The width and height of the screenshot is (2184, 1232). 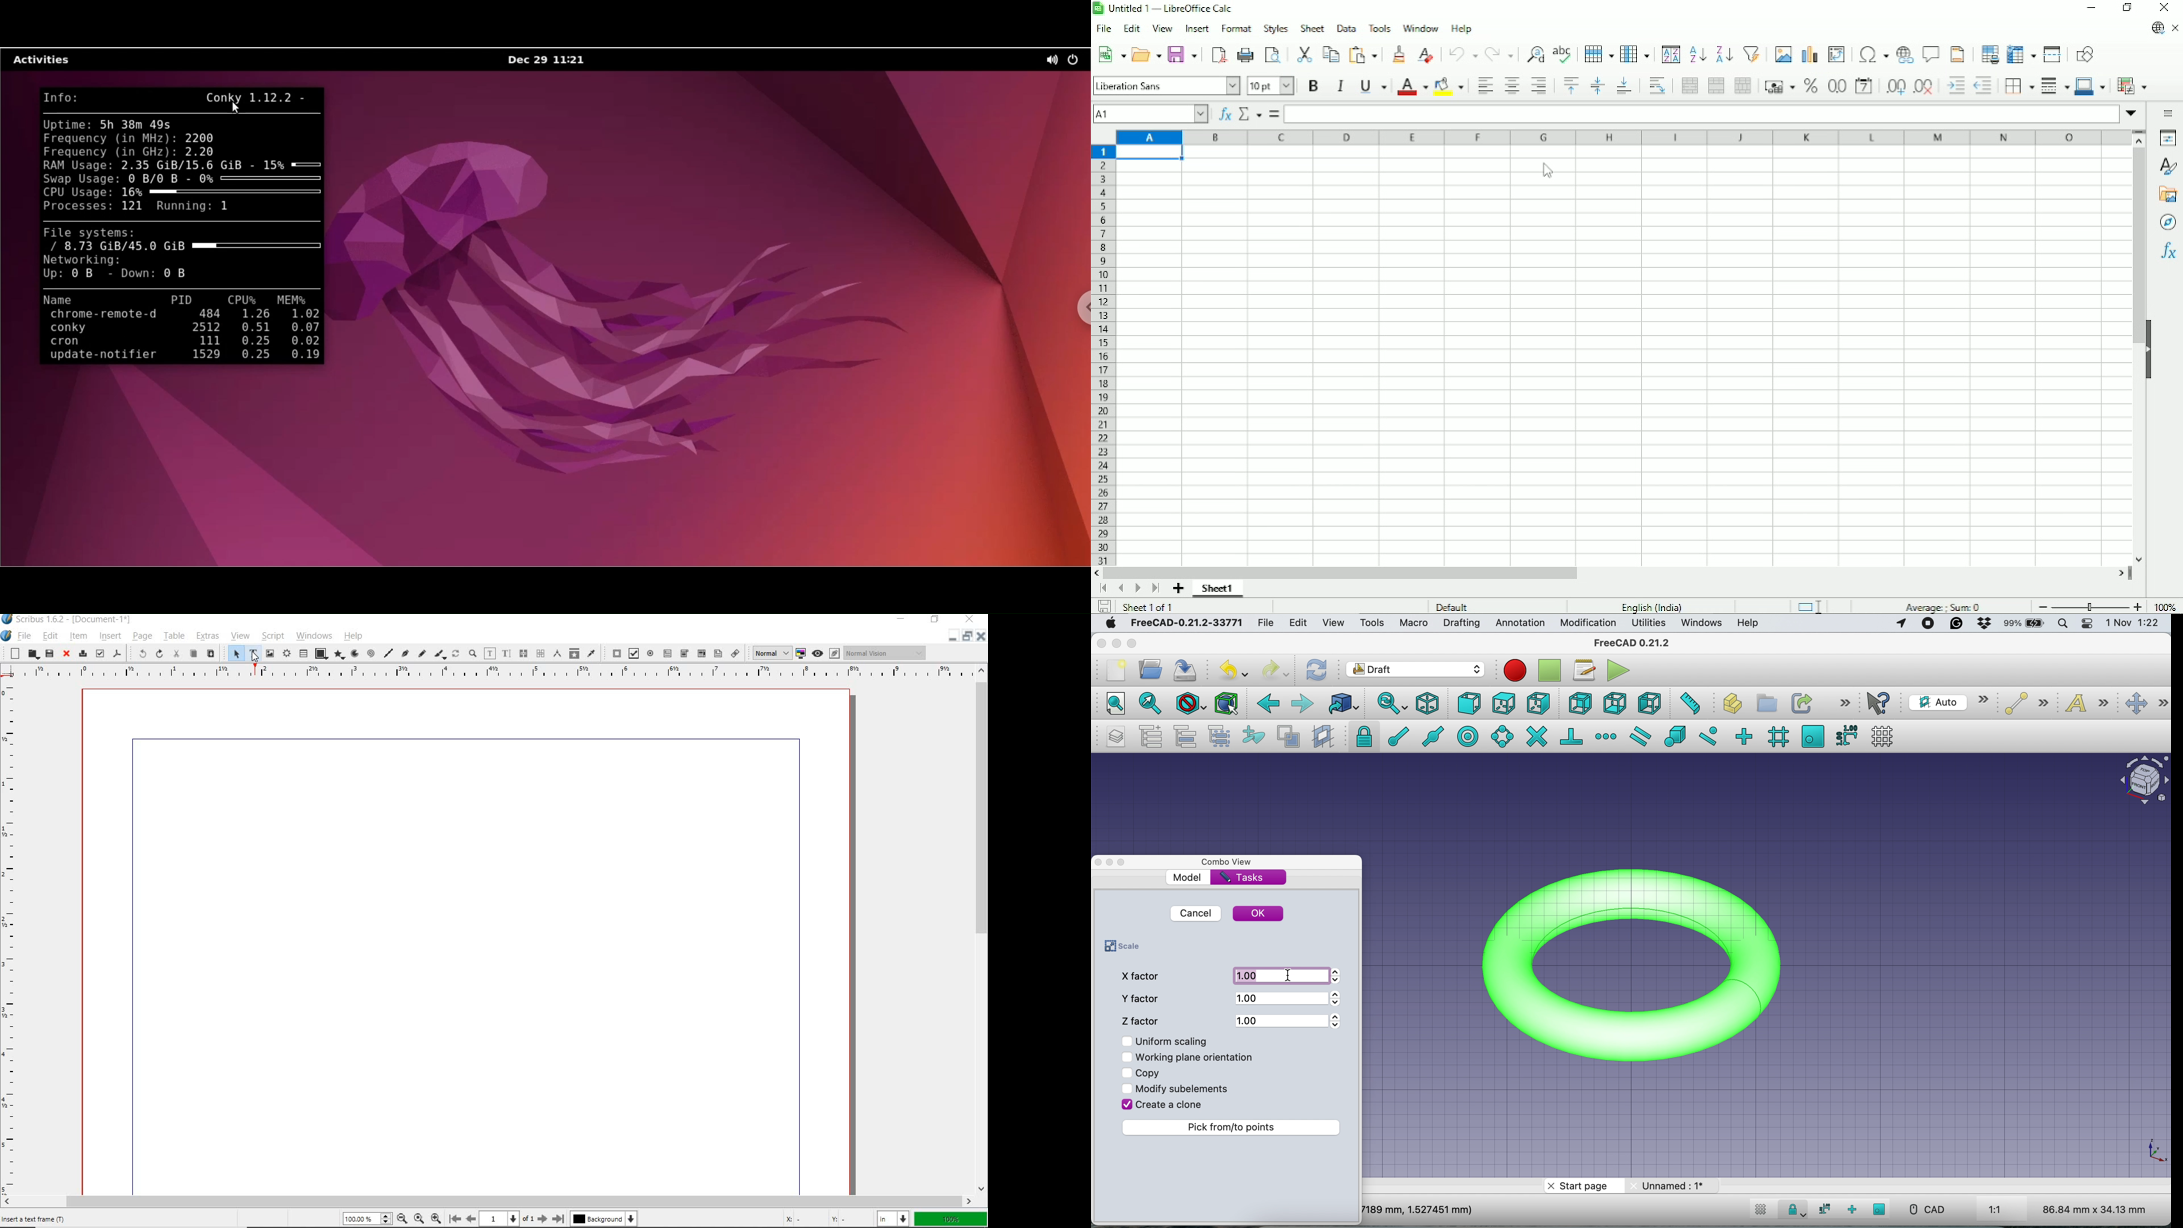 I want to click on extras, so click(x=209, y=637).